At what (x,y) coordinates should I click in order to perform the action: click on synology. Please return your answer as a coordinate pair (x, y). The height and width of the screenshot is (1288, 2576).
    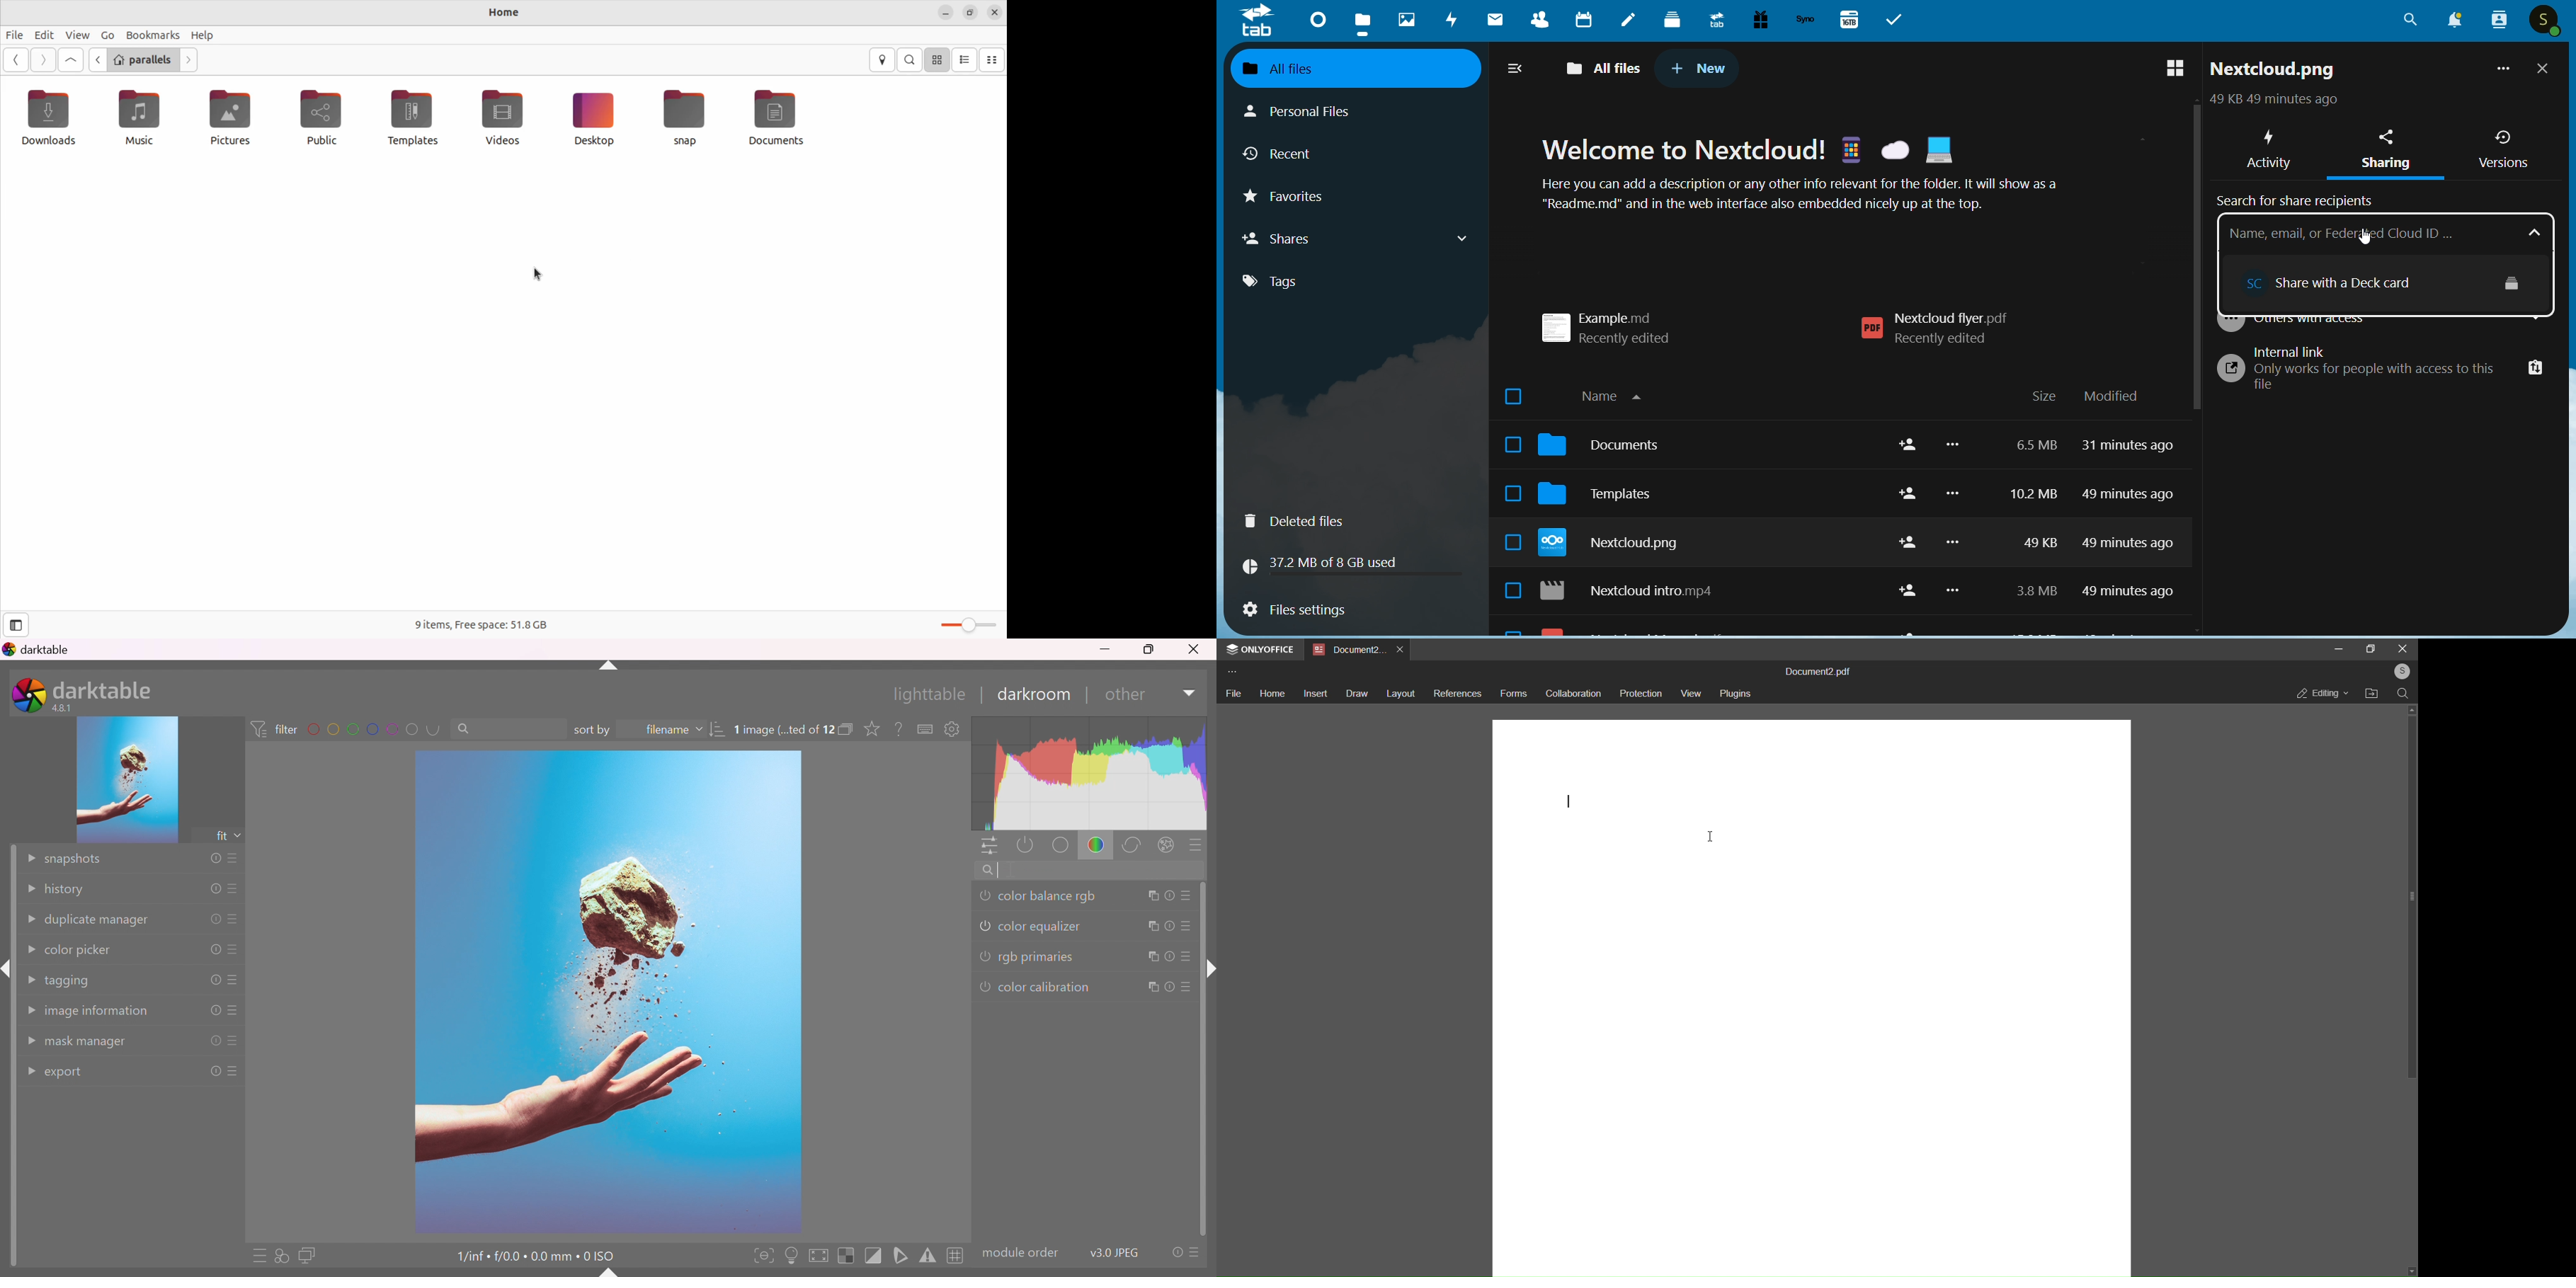
    Looking at the image, I should click on (1805, 20).